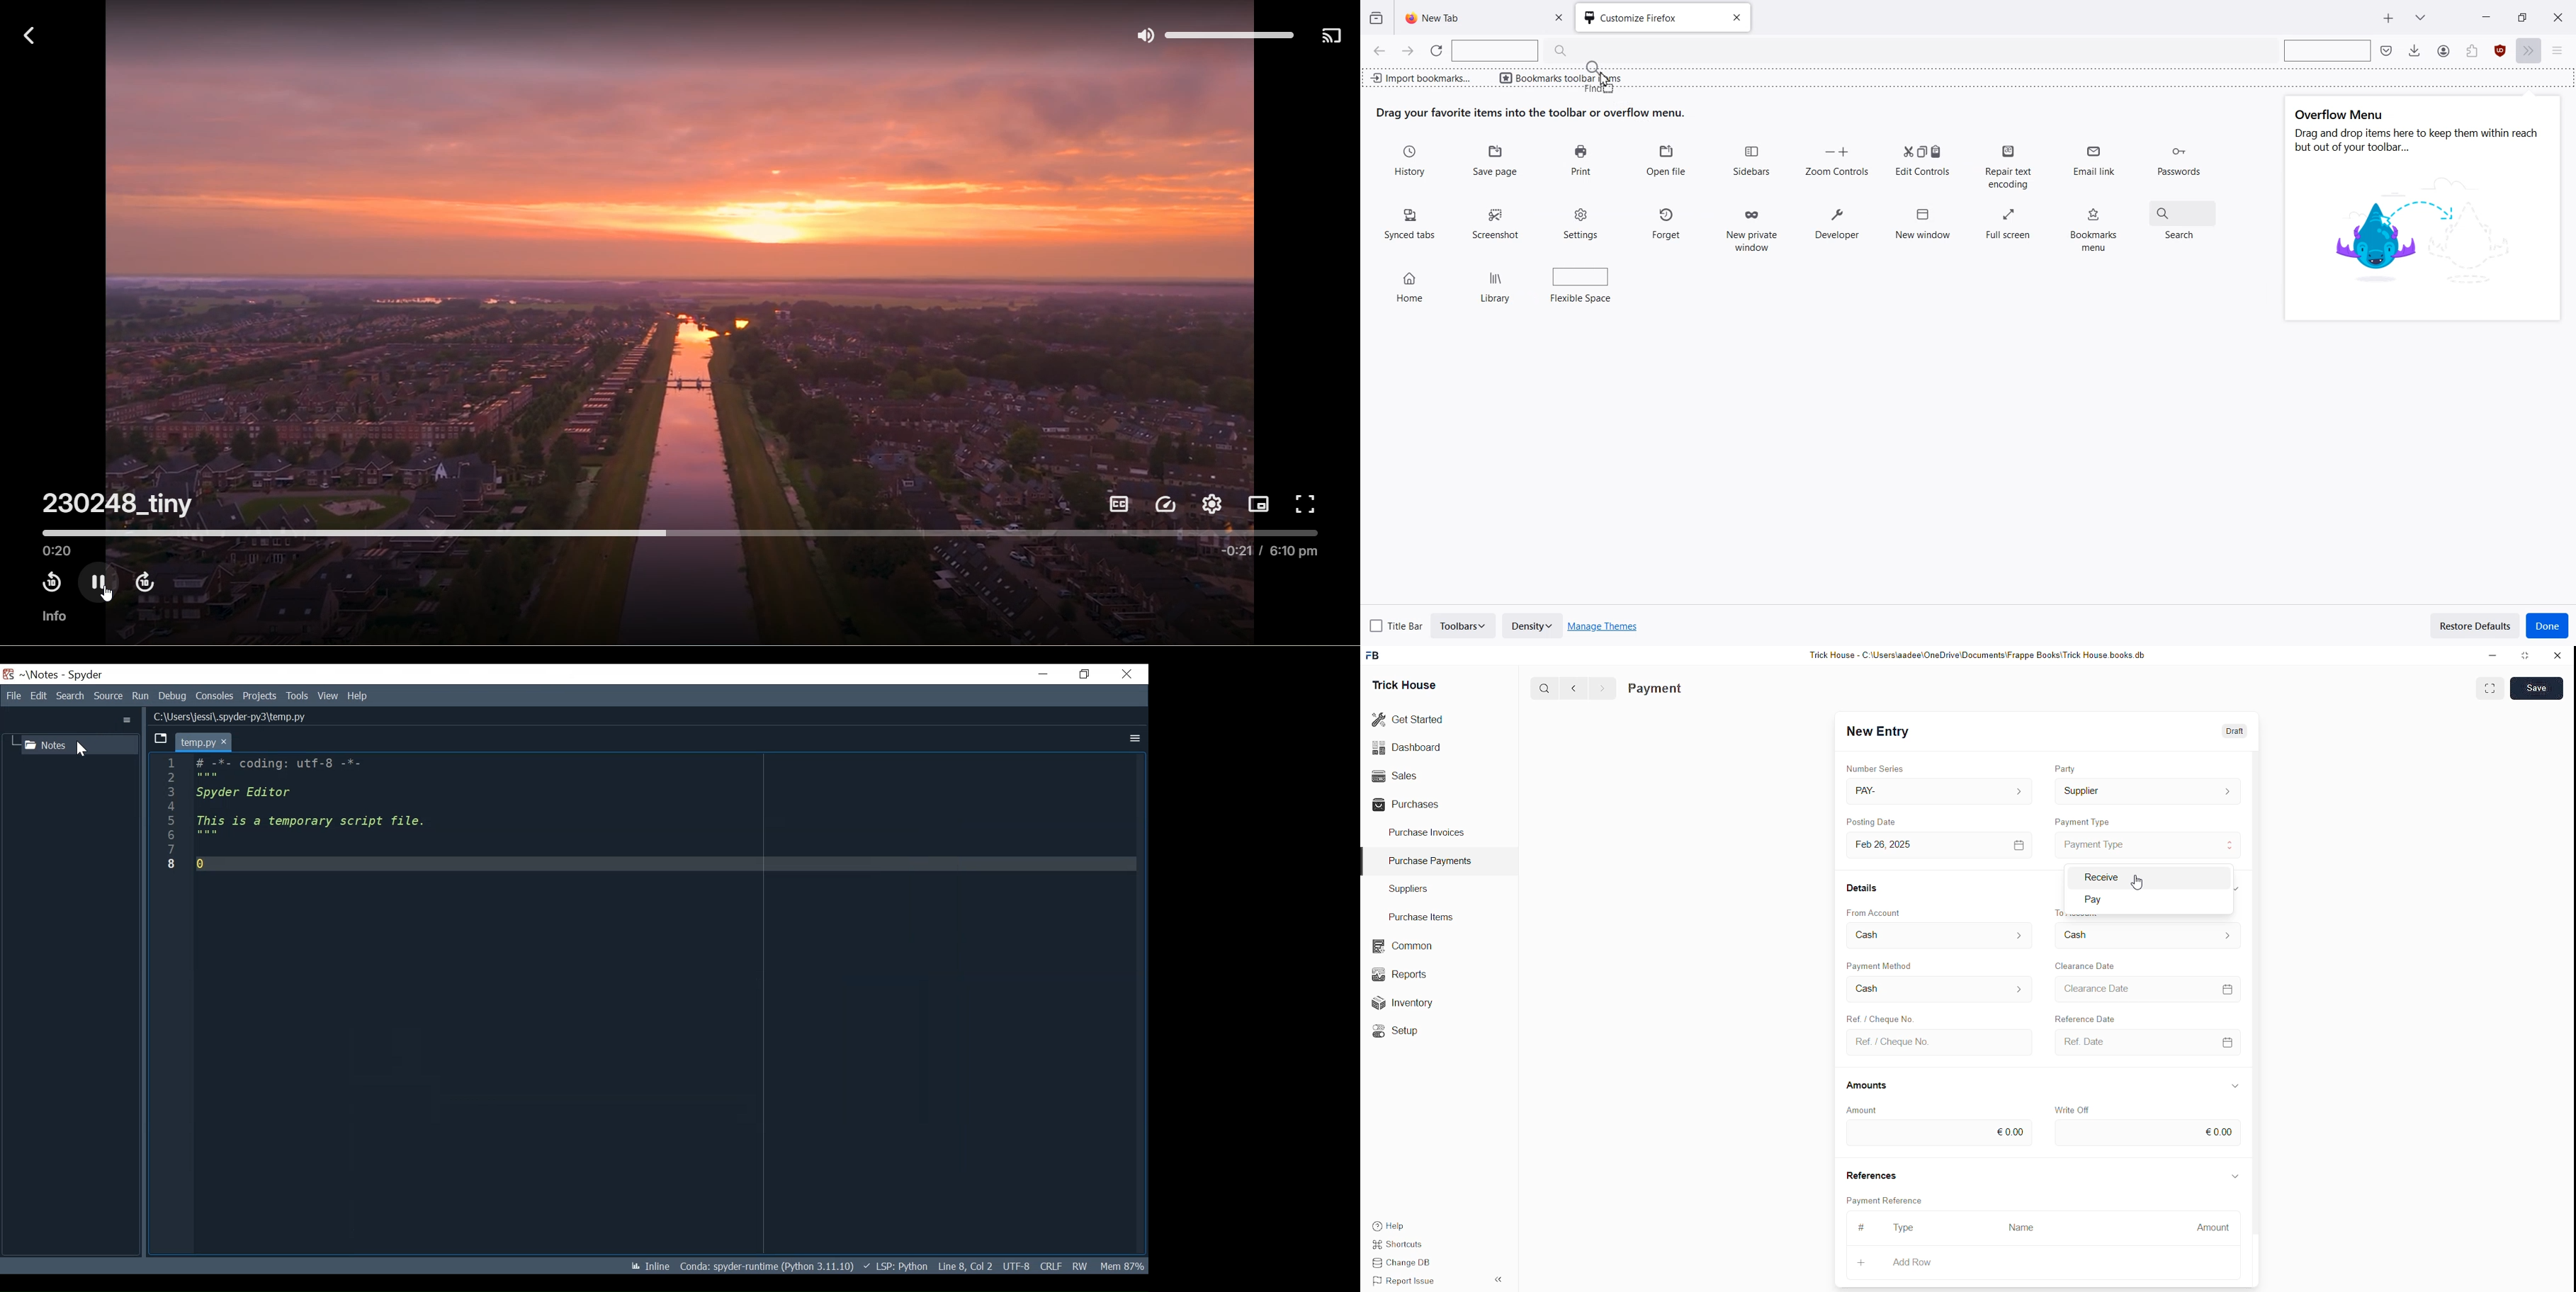  What do you see at coordinates (1213, 504) in the screenshot?
I see `settings` at bounding box center [1213, 504].